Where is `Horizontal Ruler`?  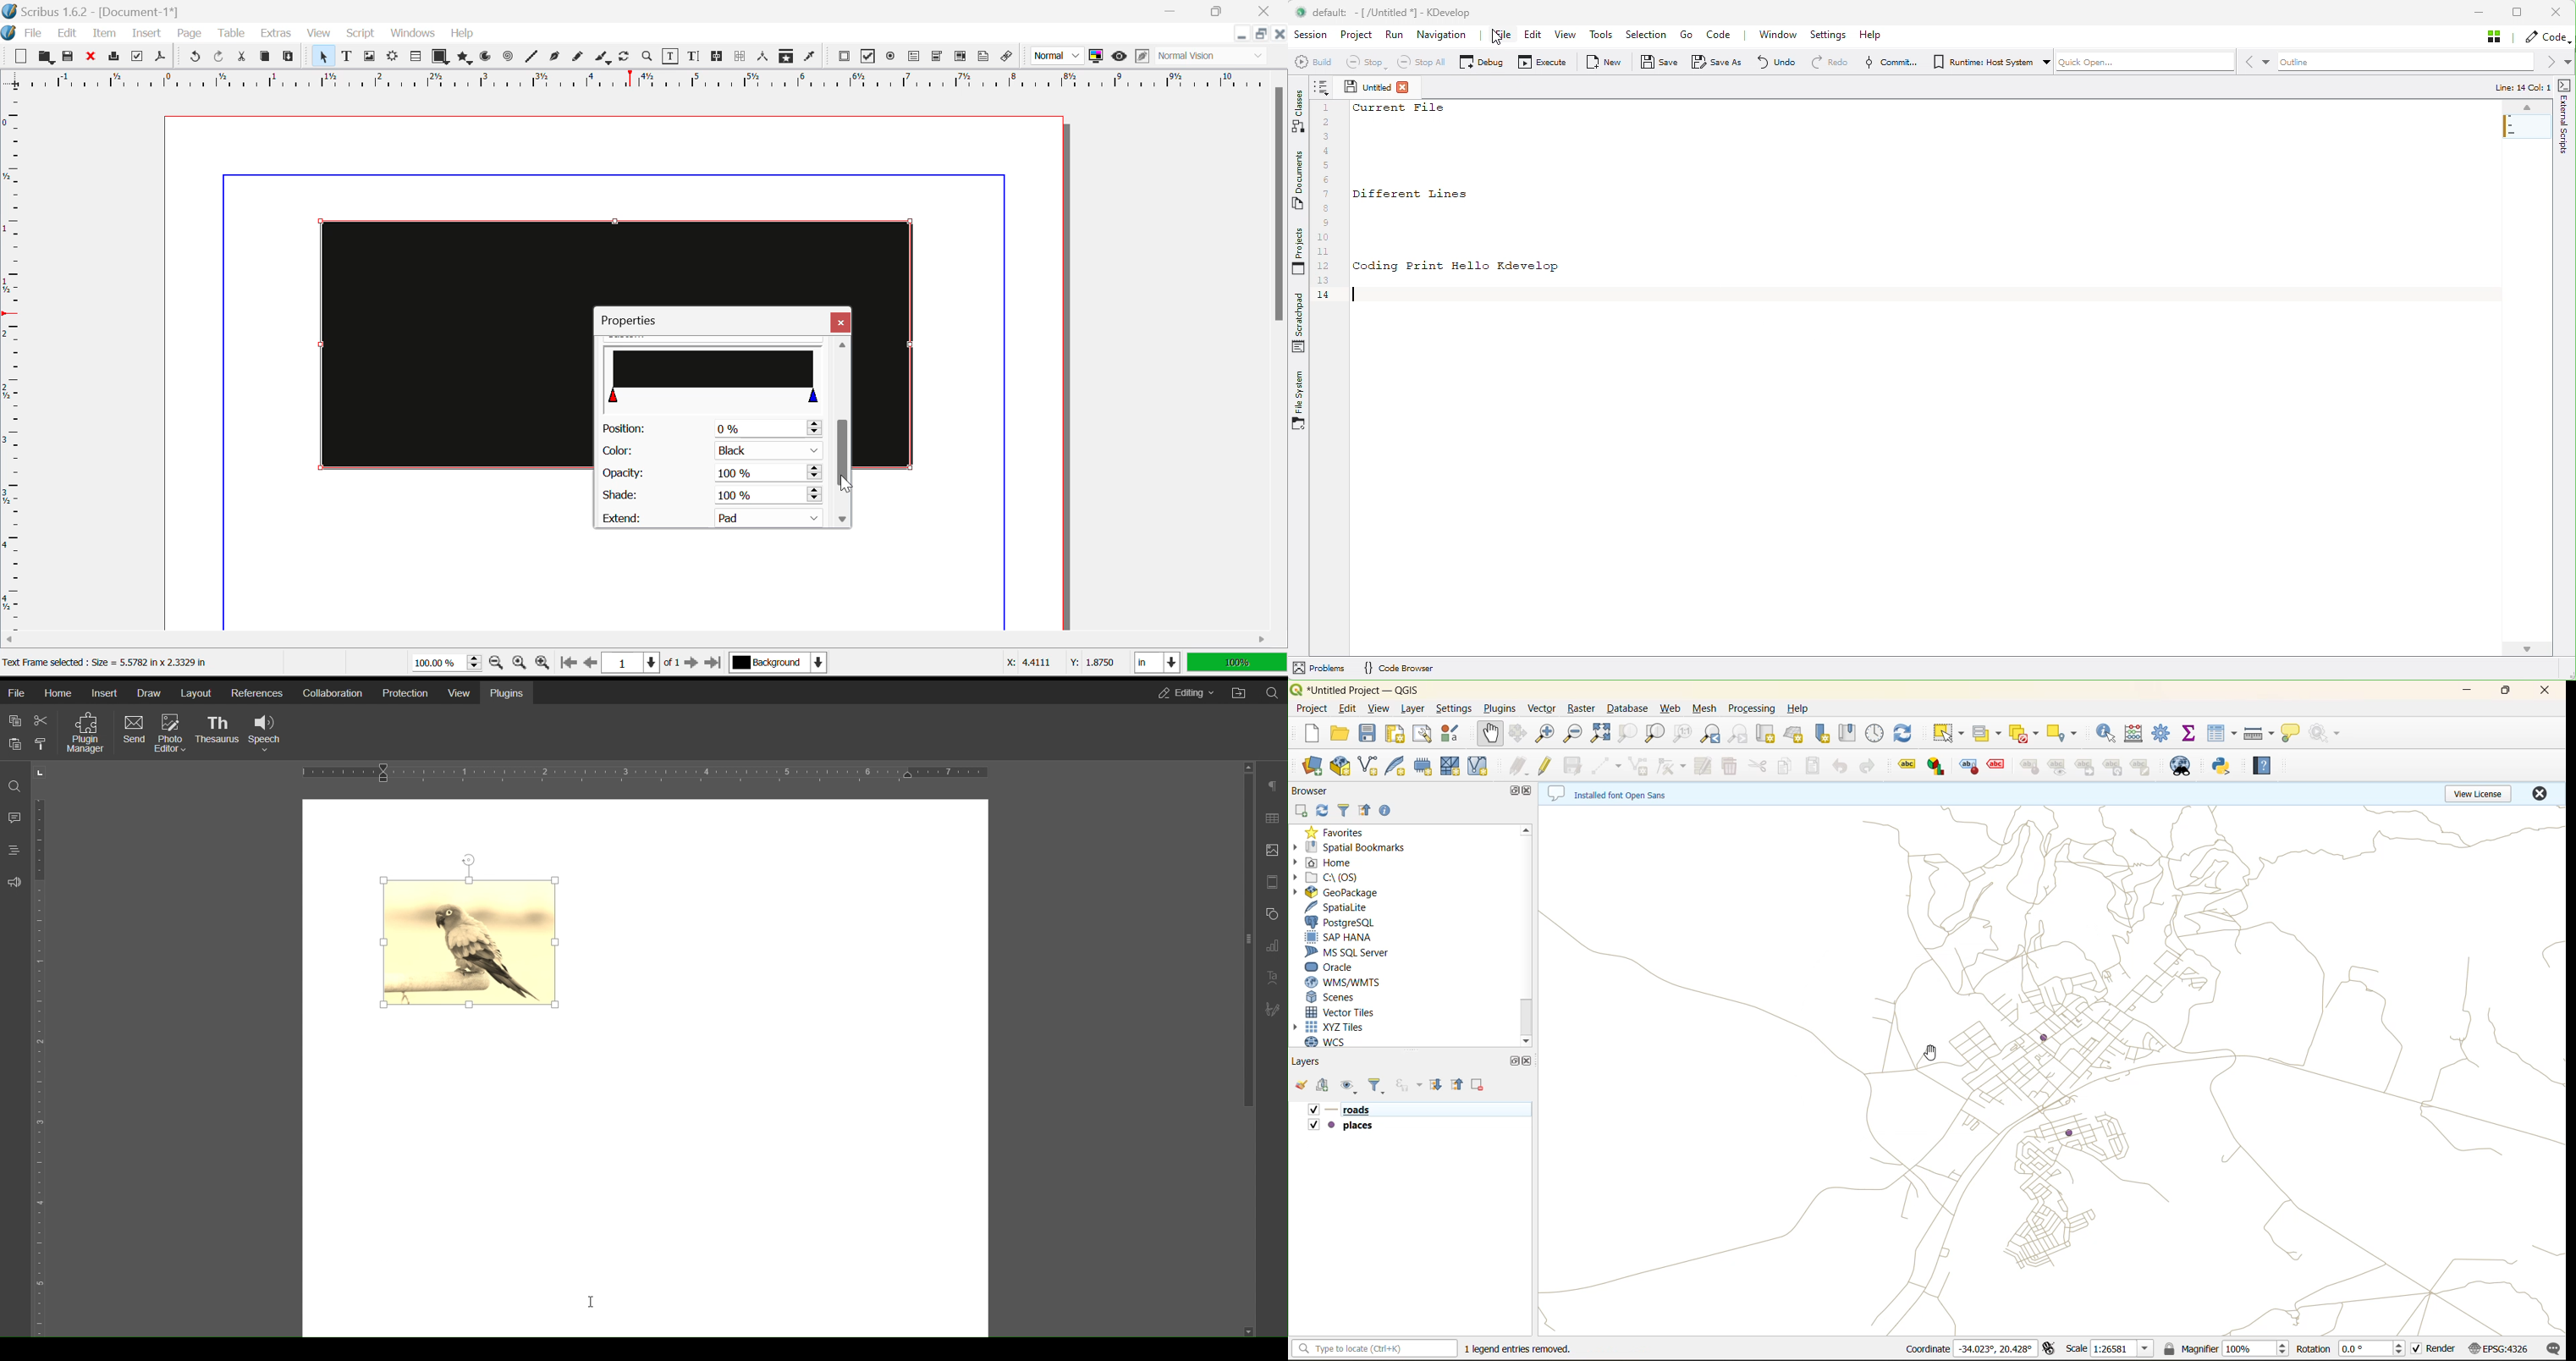
Horizontal Ruler is located at coordinates (638, 773).